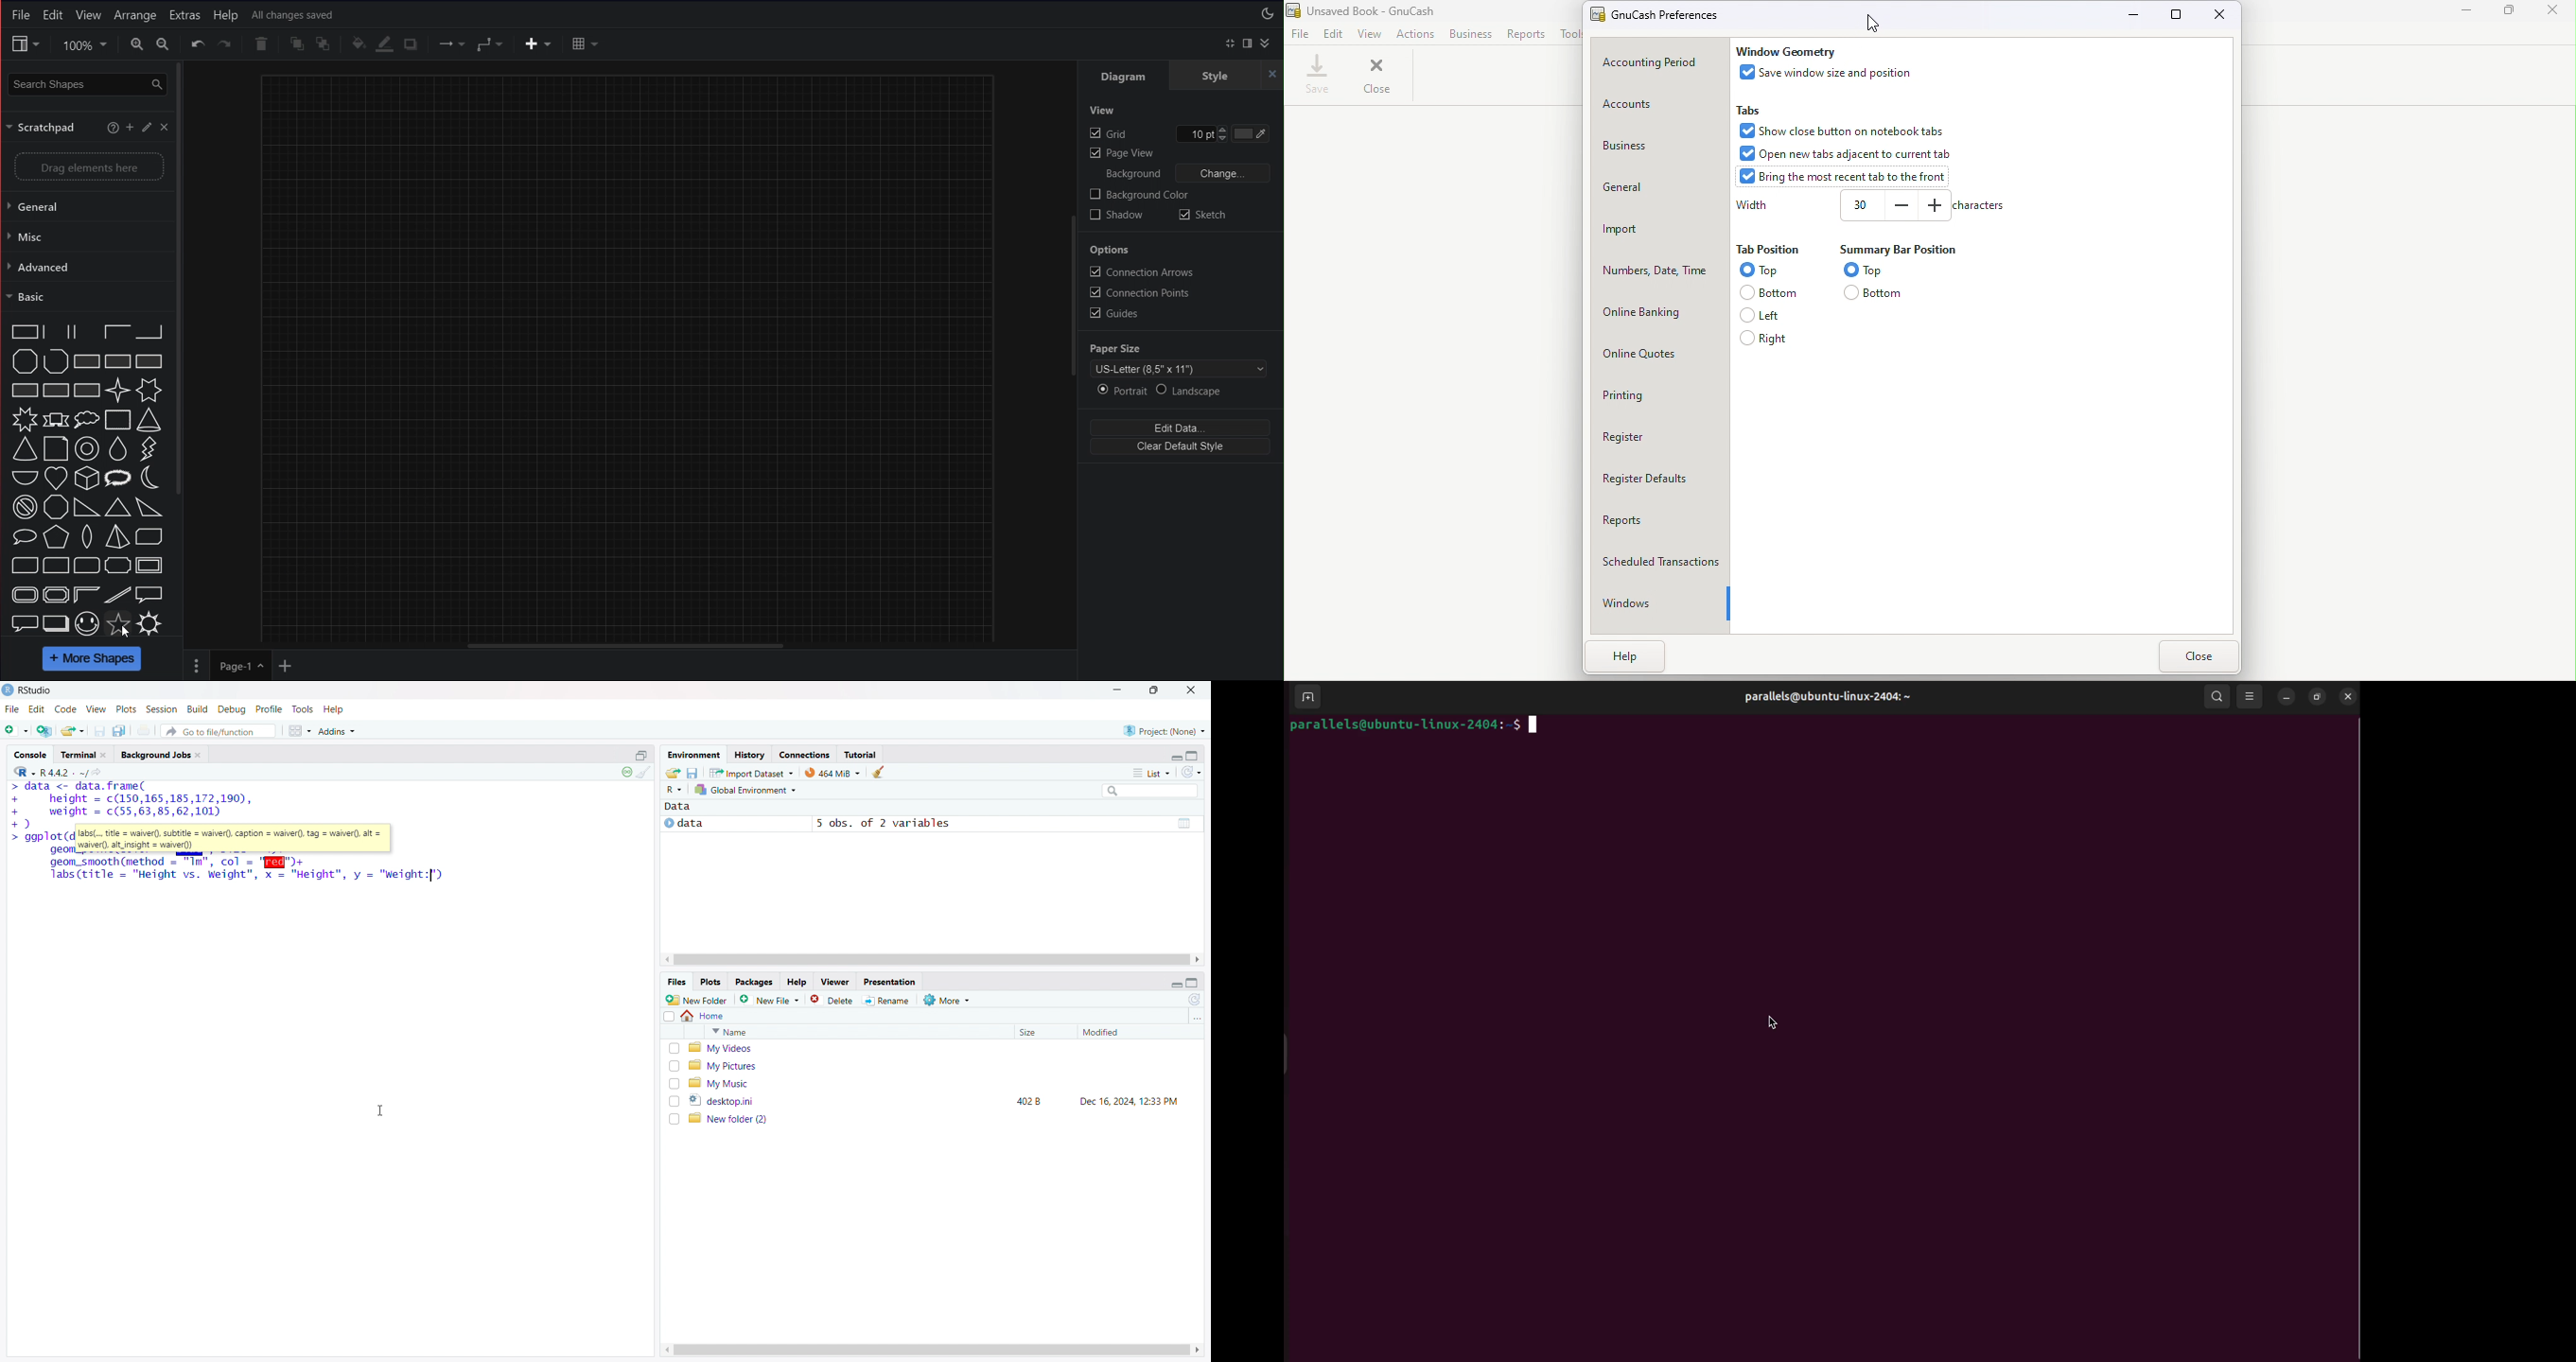 The image size is (2576, 1372). I want to click on scroll right, so click(1198, 960).